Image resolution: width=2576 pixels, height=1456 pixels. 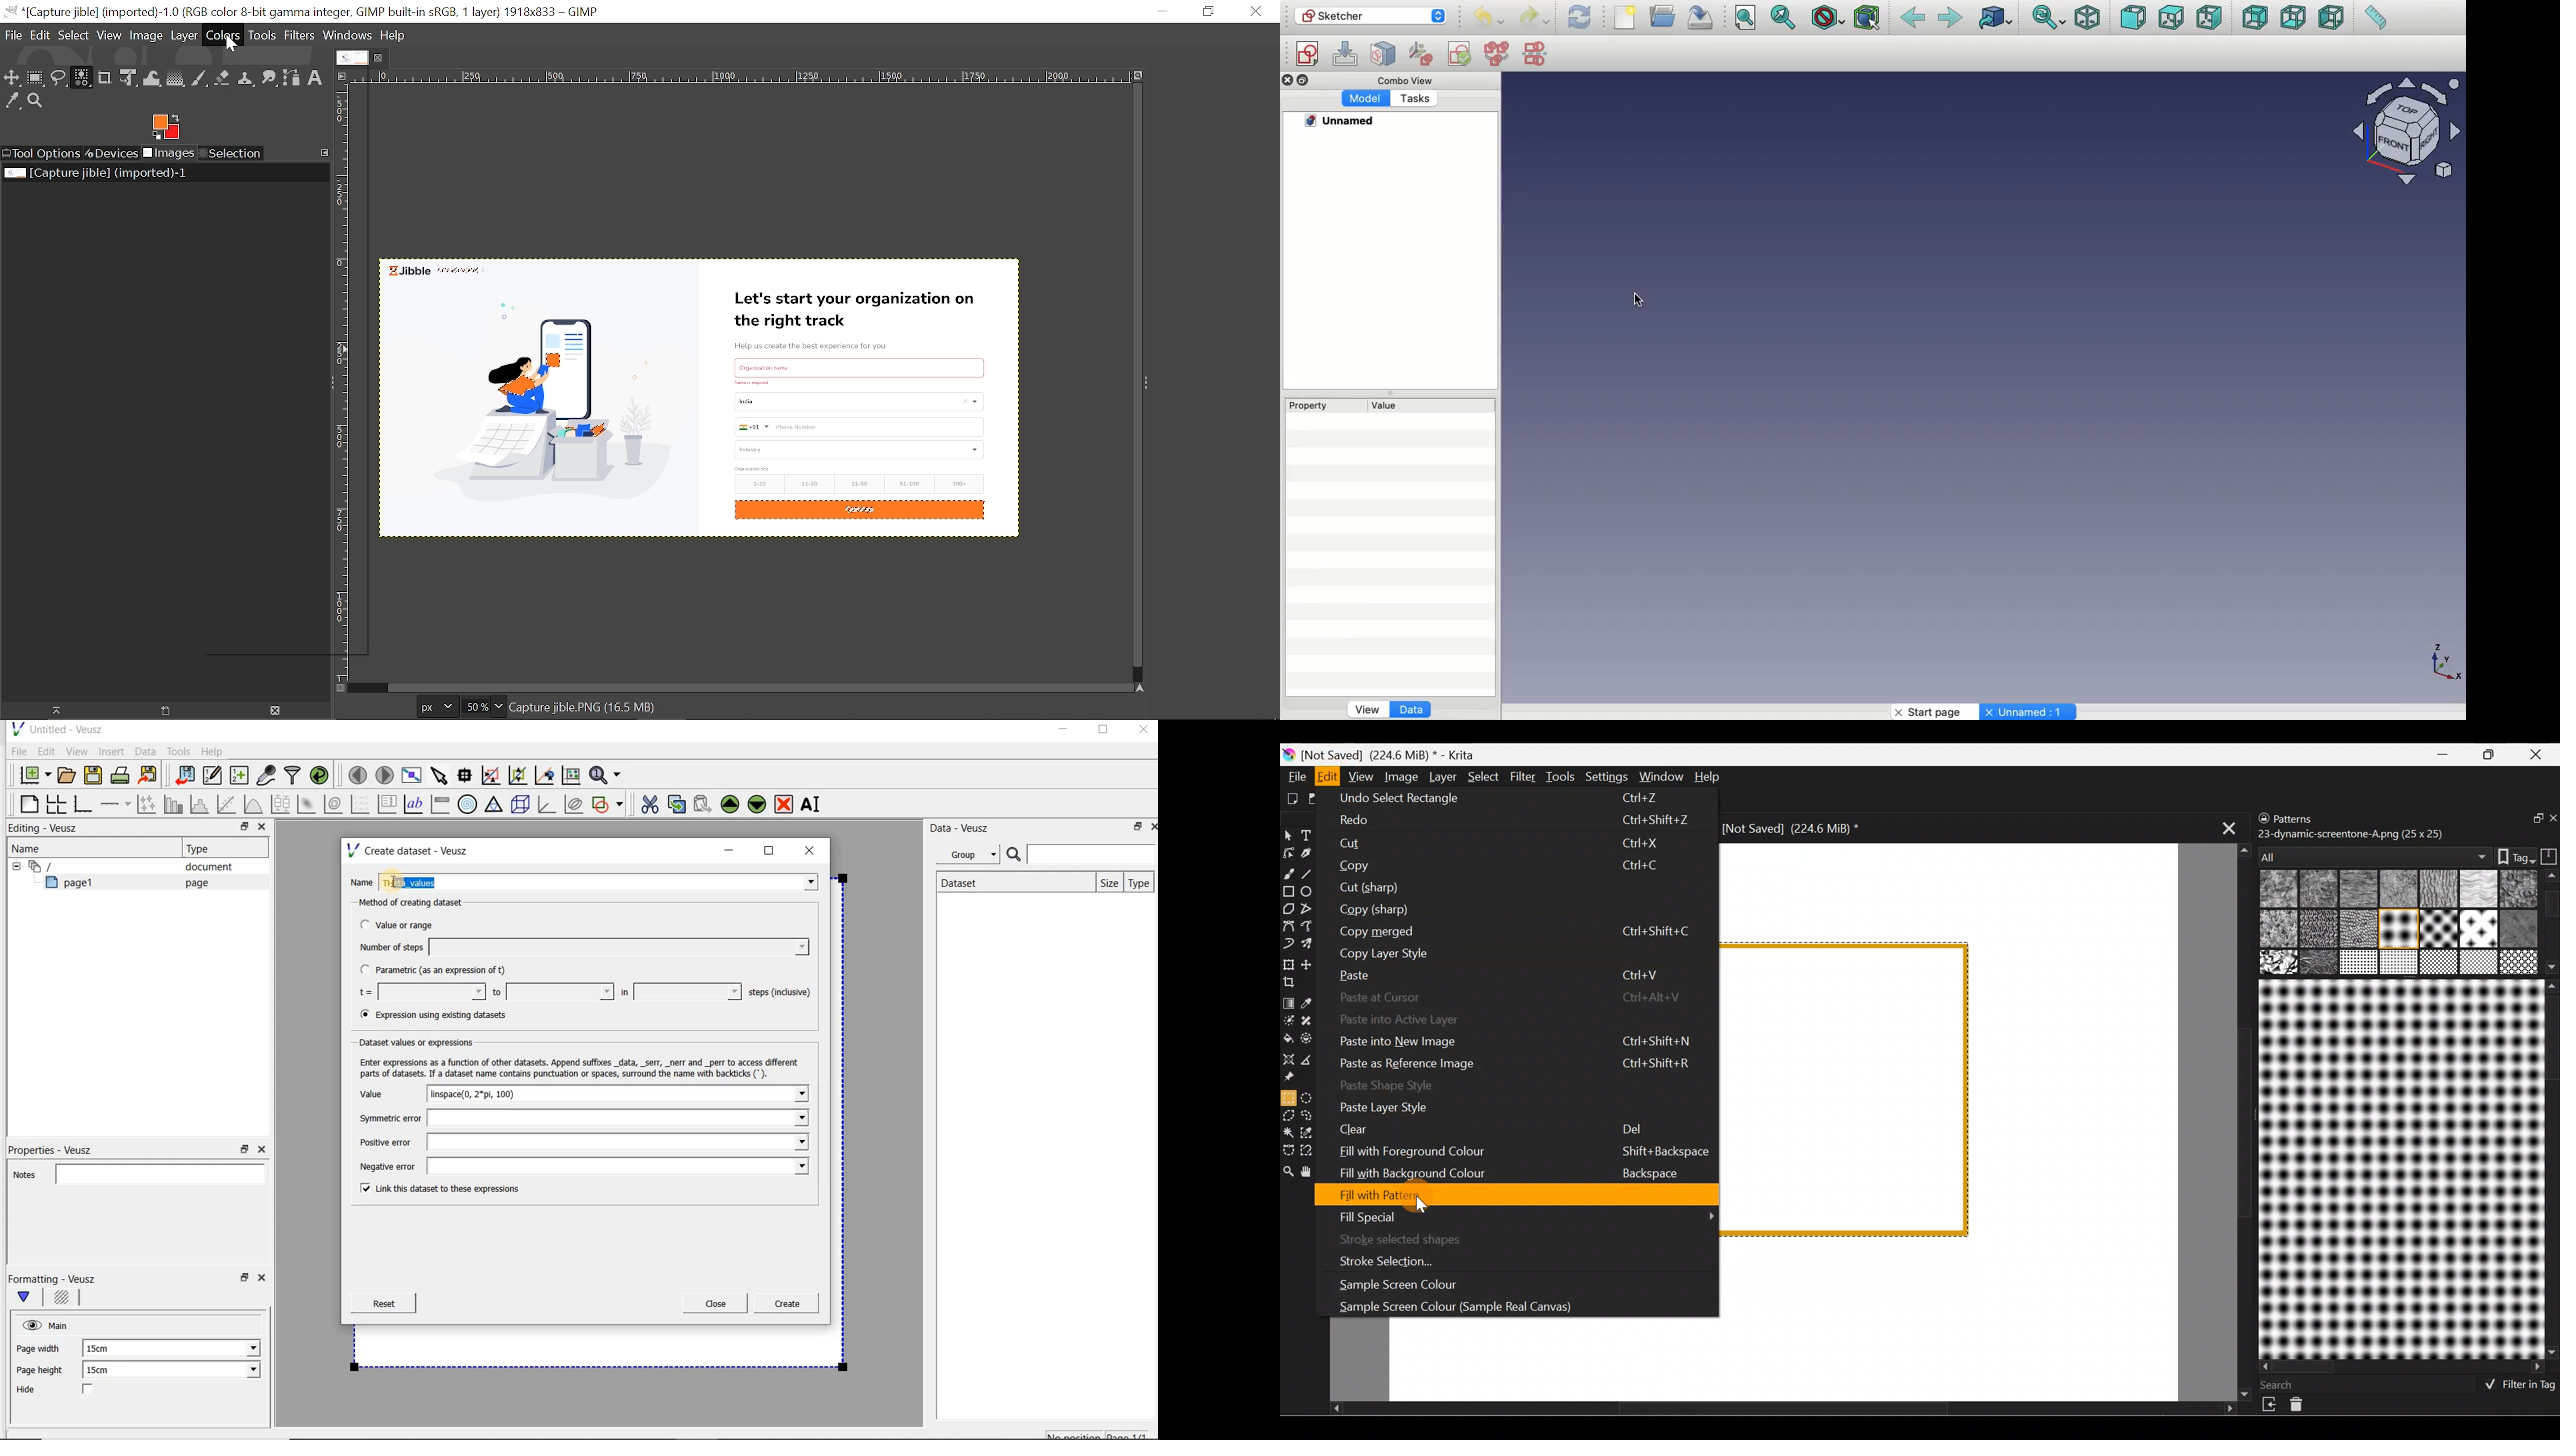 I want to click on Gradient tool, so click(x=176, y=79).